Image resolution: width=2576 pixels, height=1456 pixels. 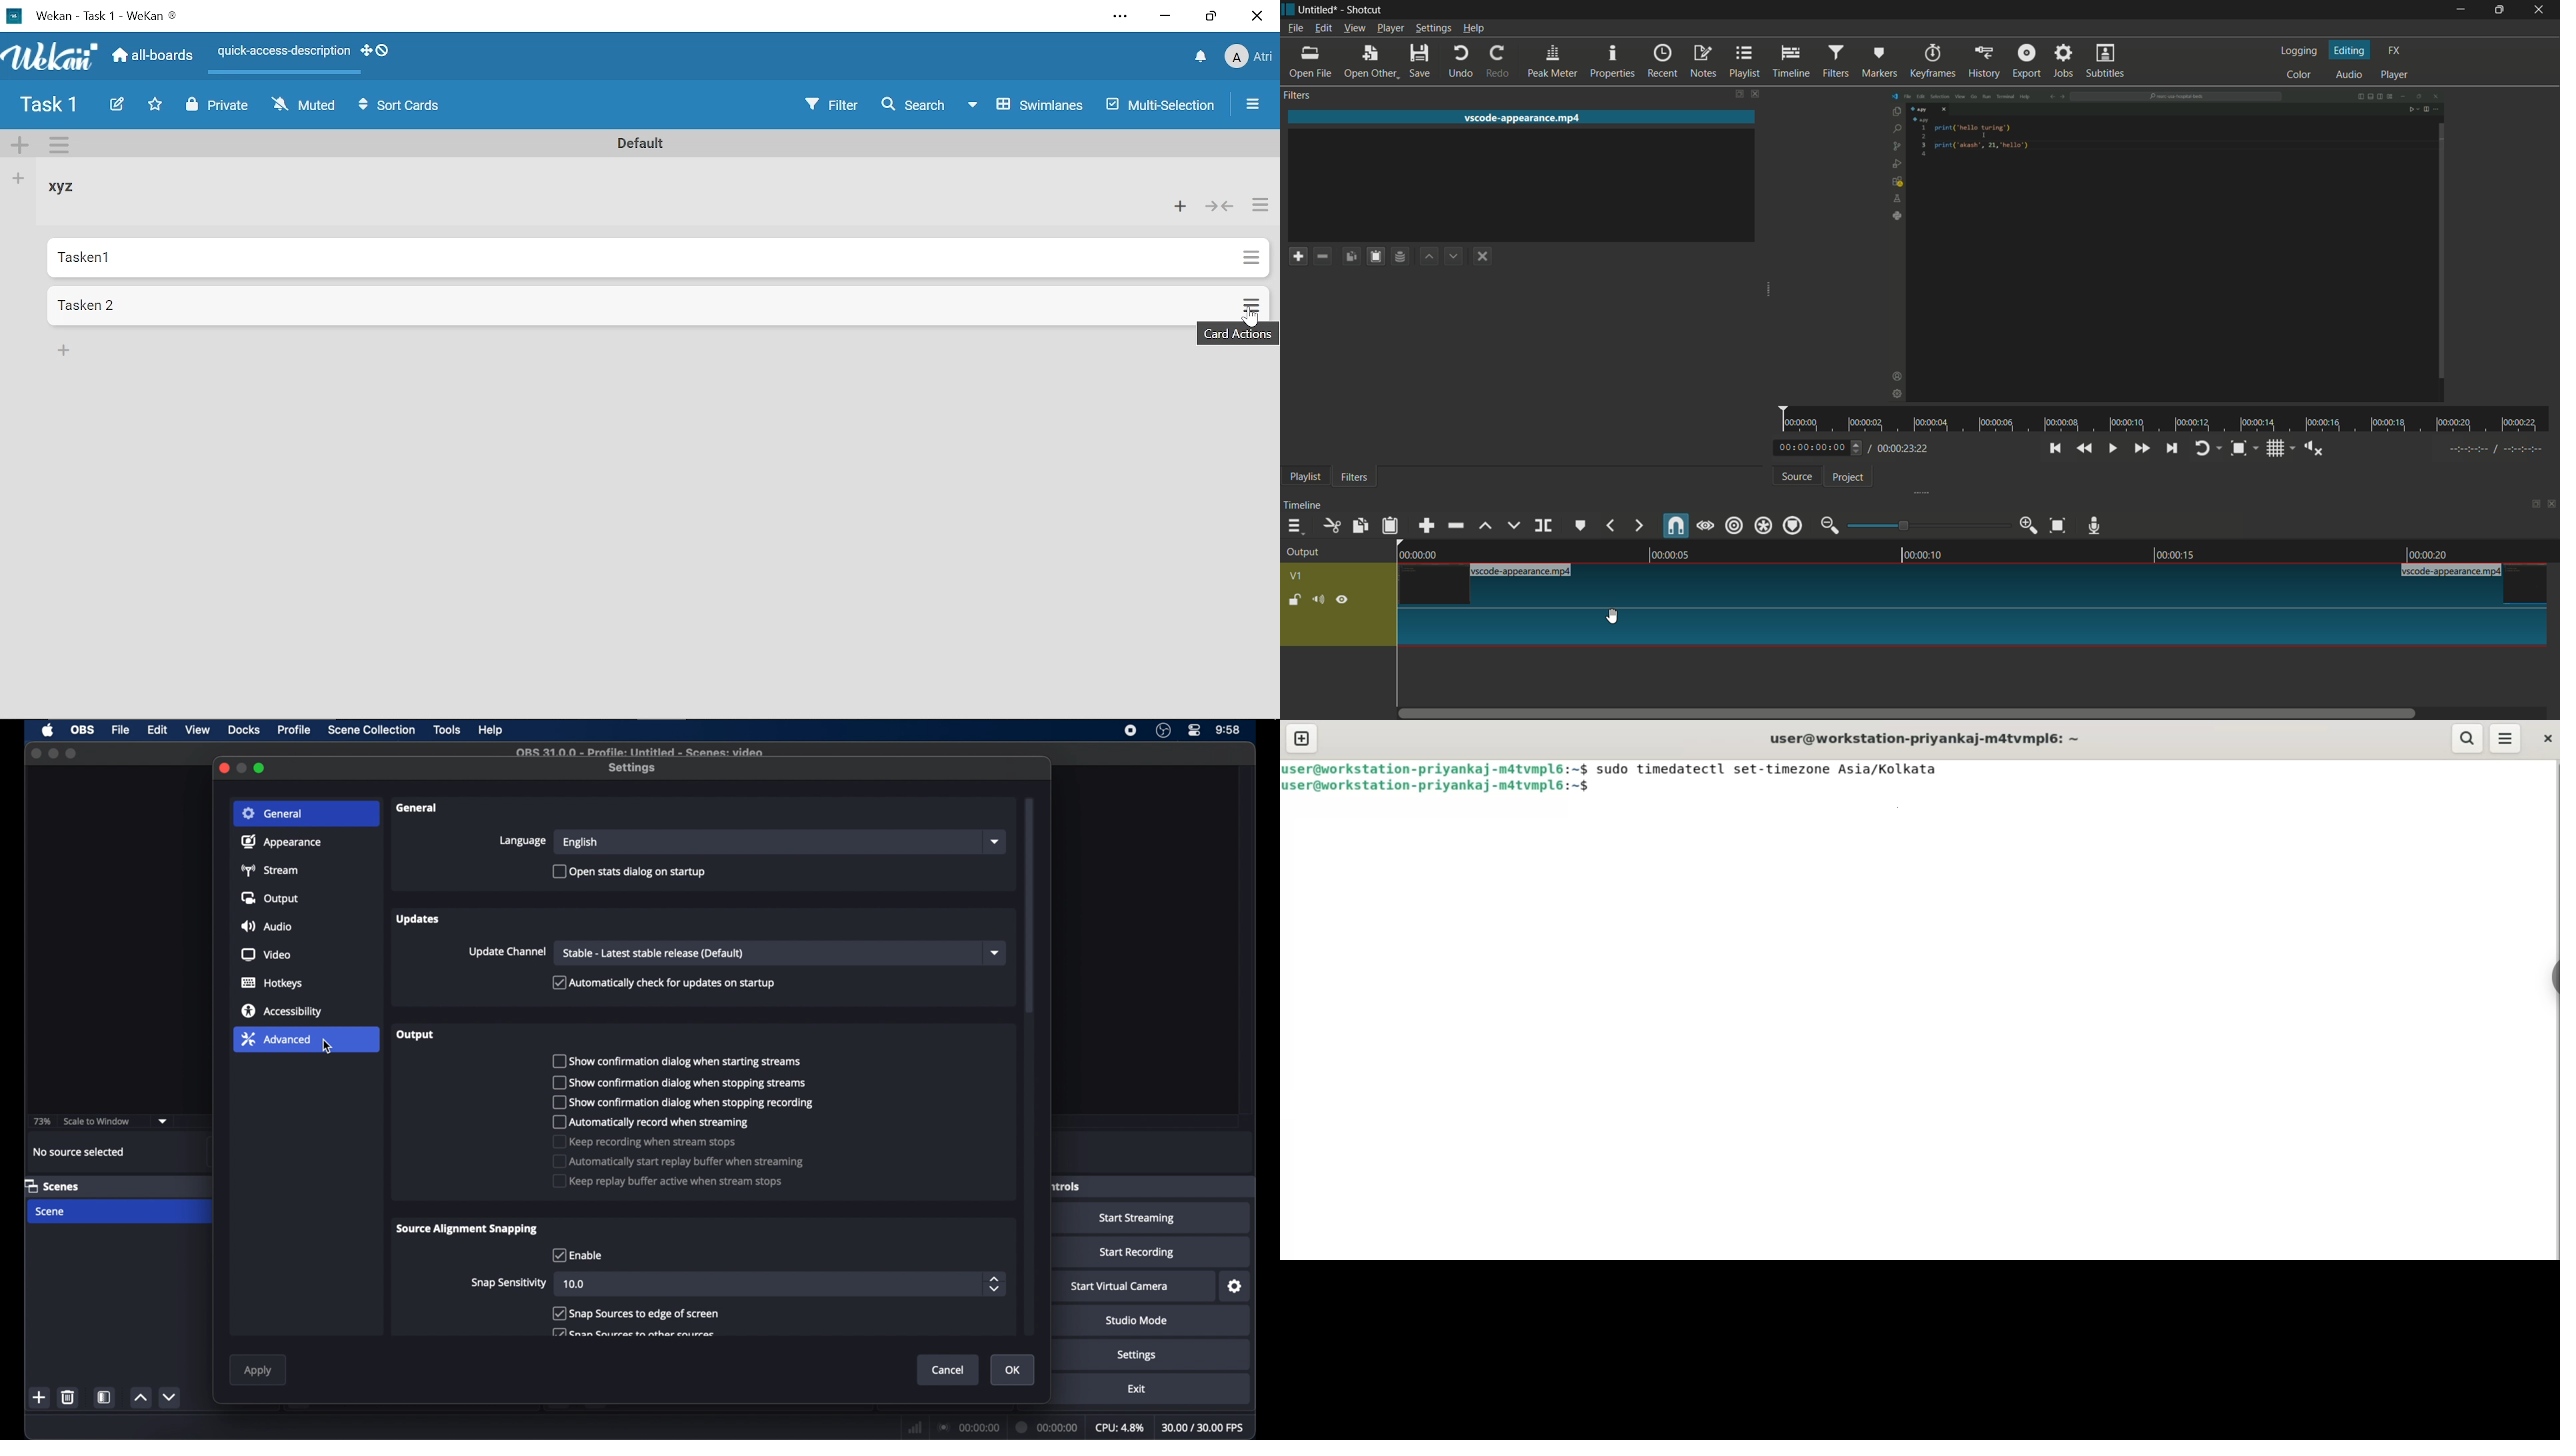 What do you see at coordinates (2298, 73) in the screenshot?
I see `color` at bounding box center [2298, 73].